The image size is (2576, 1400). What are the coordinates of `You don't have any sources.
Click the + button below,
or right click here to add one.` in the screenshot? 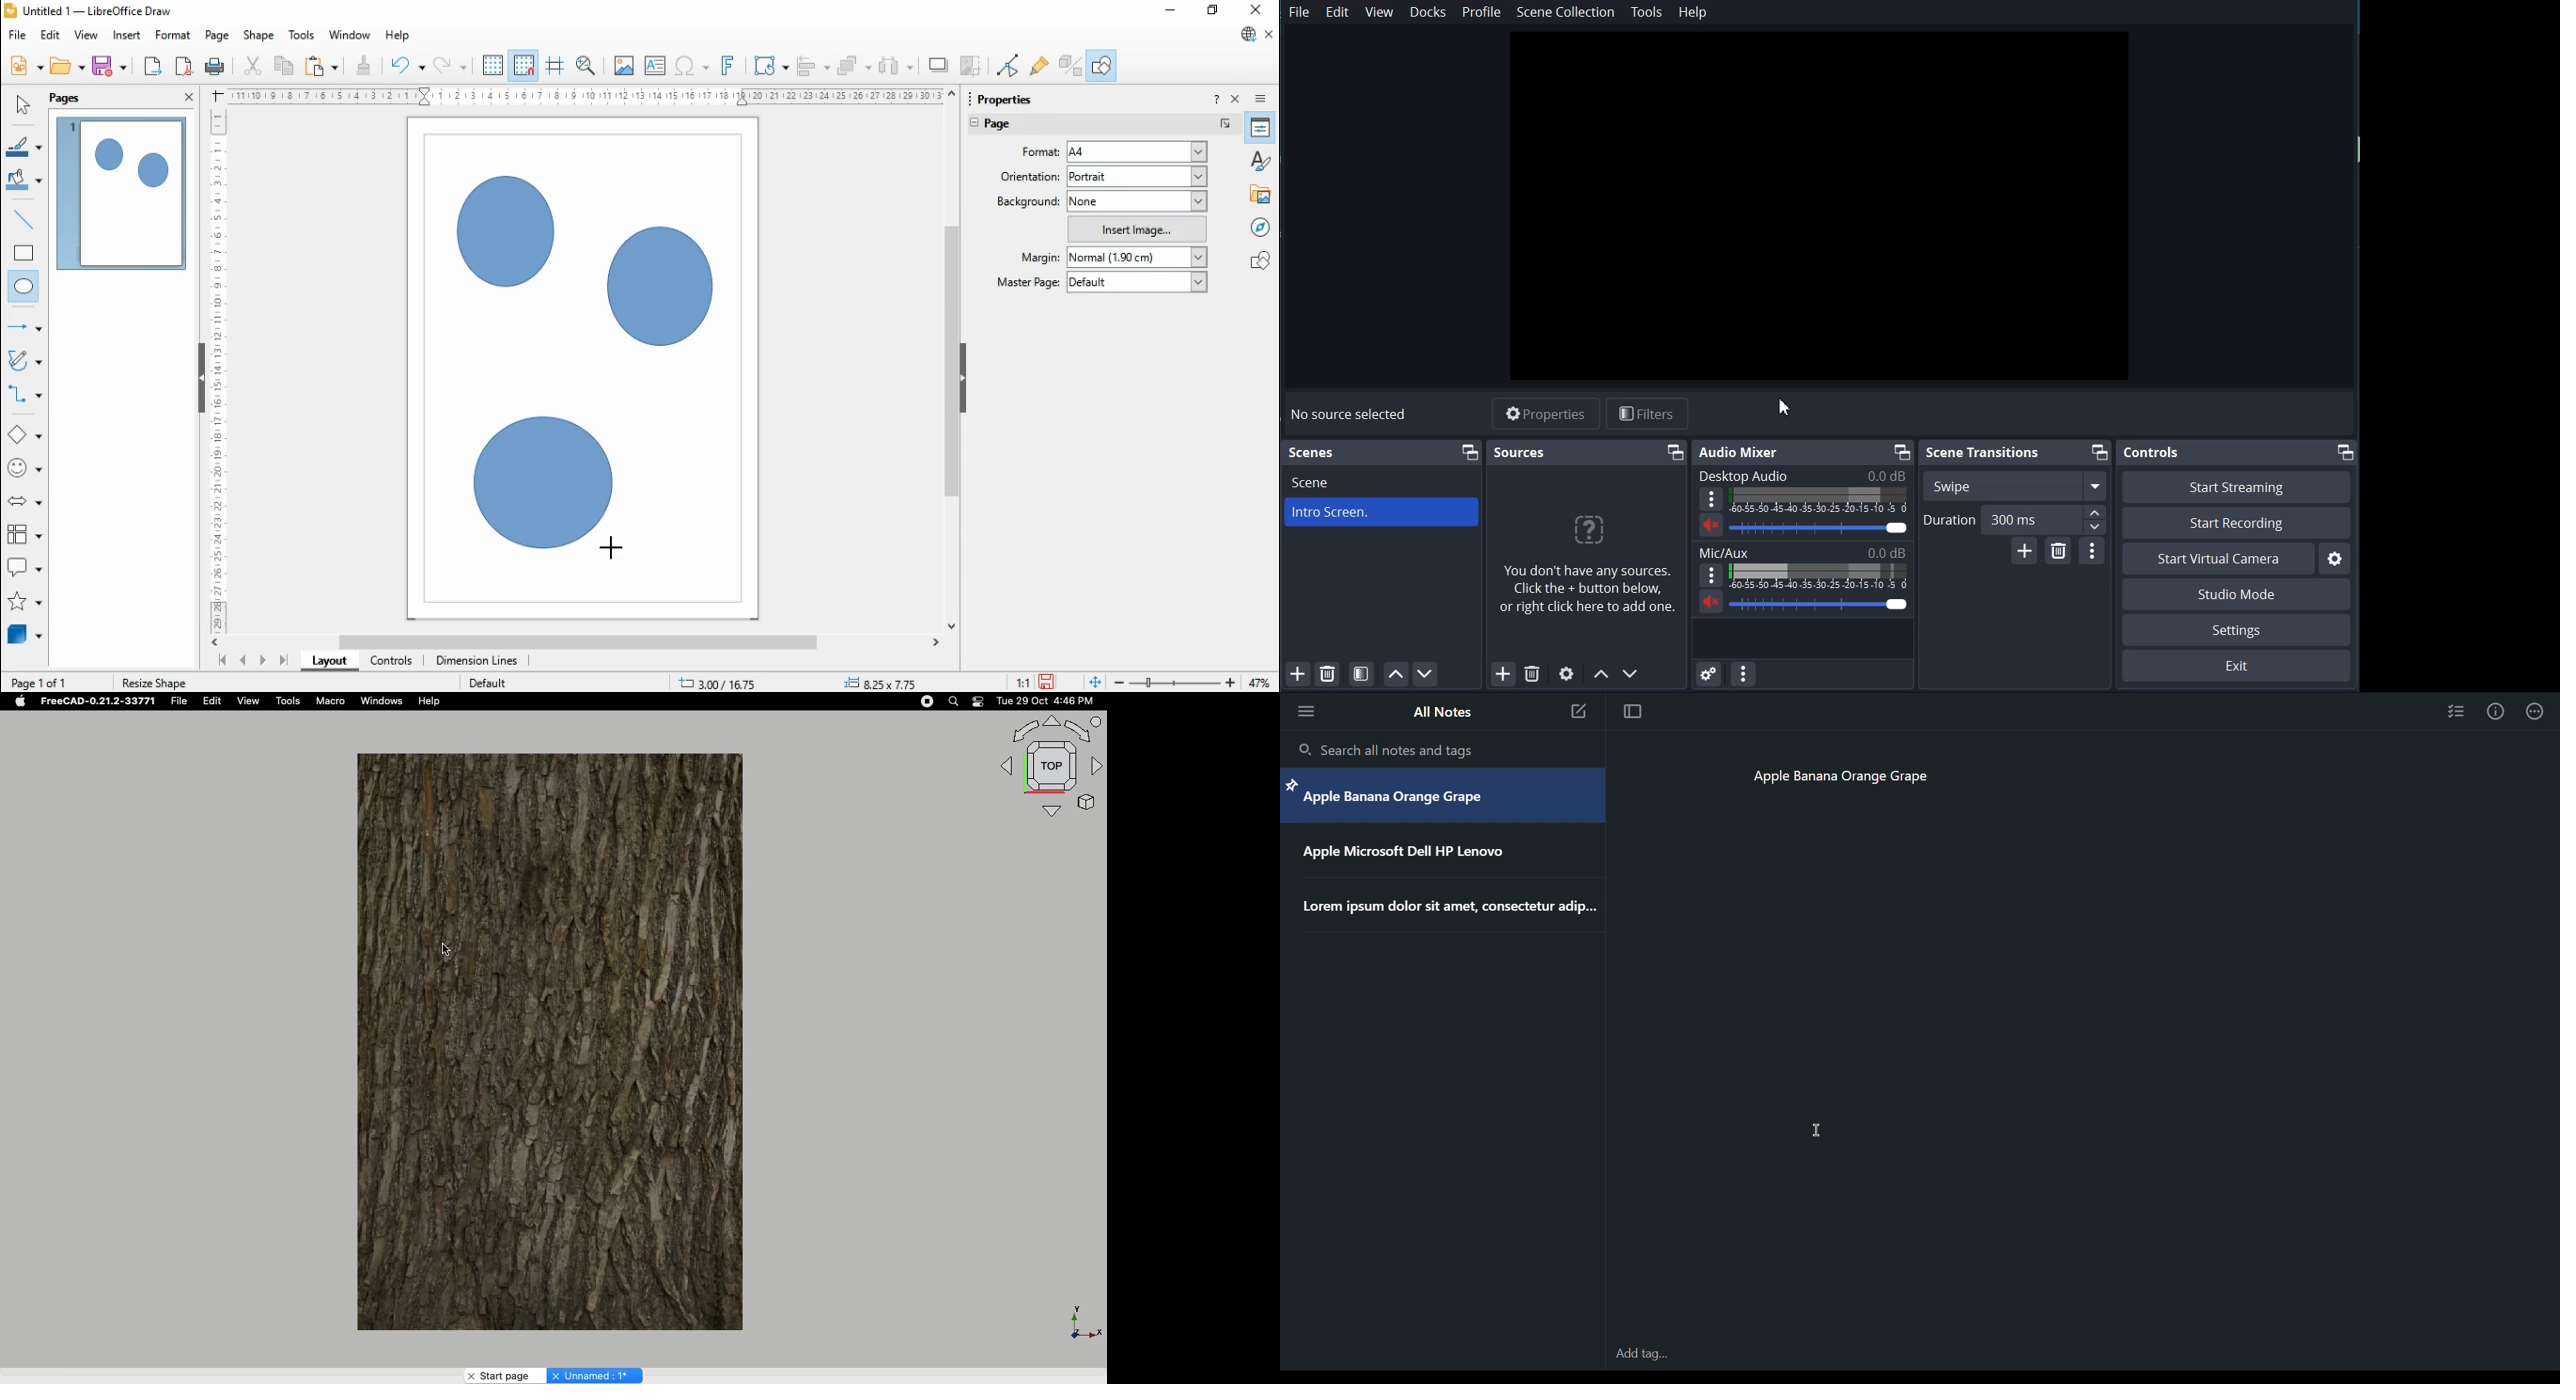 It's located at (1589, 594).